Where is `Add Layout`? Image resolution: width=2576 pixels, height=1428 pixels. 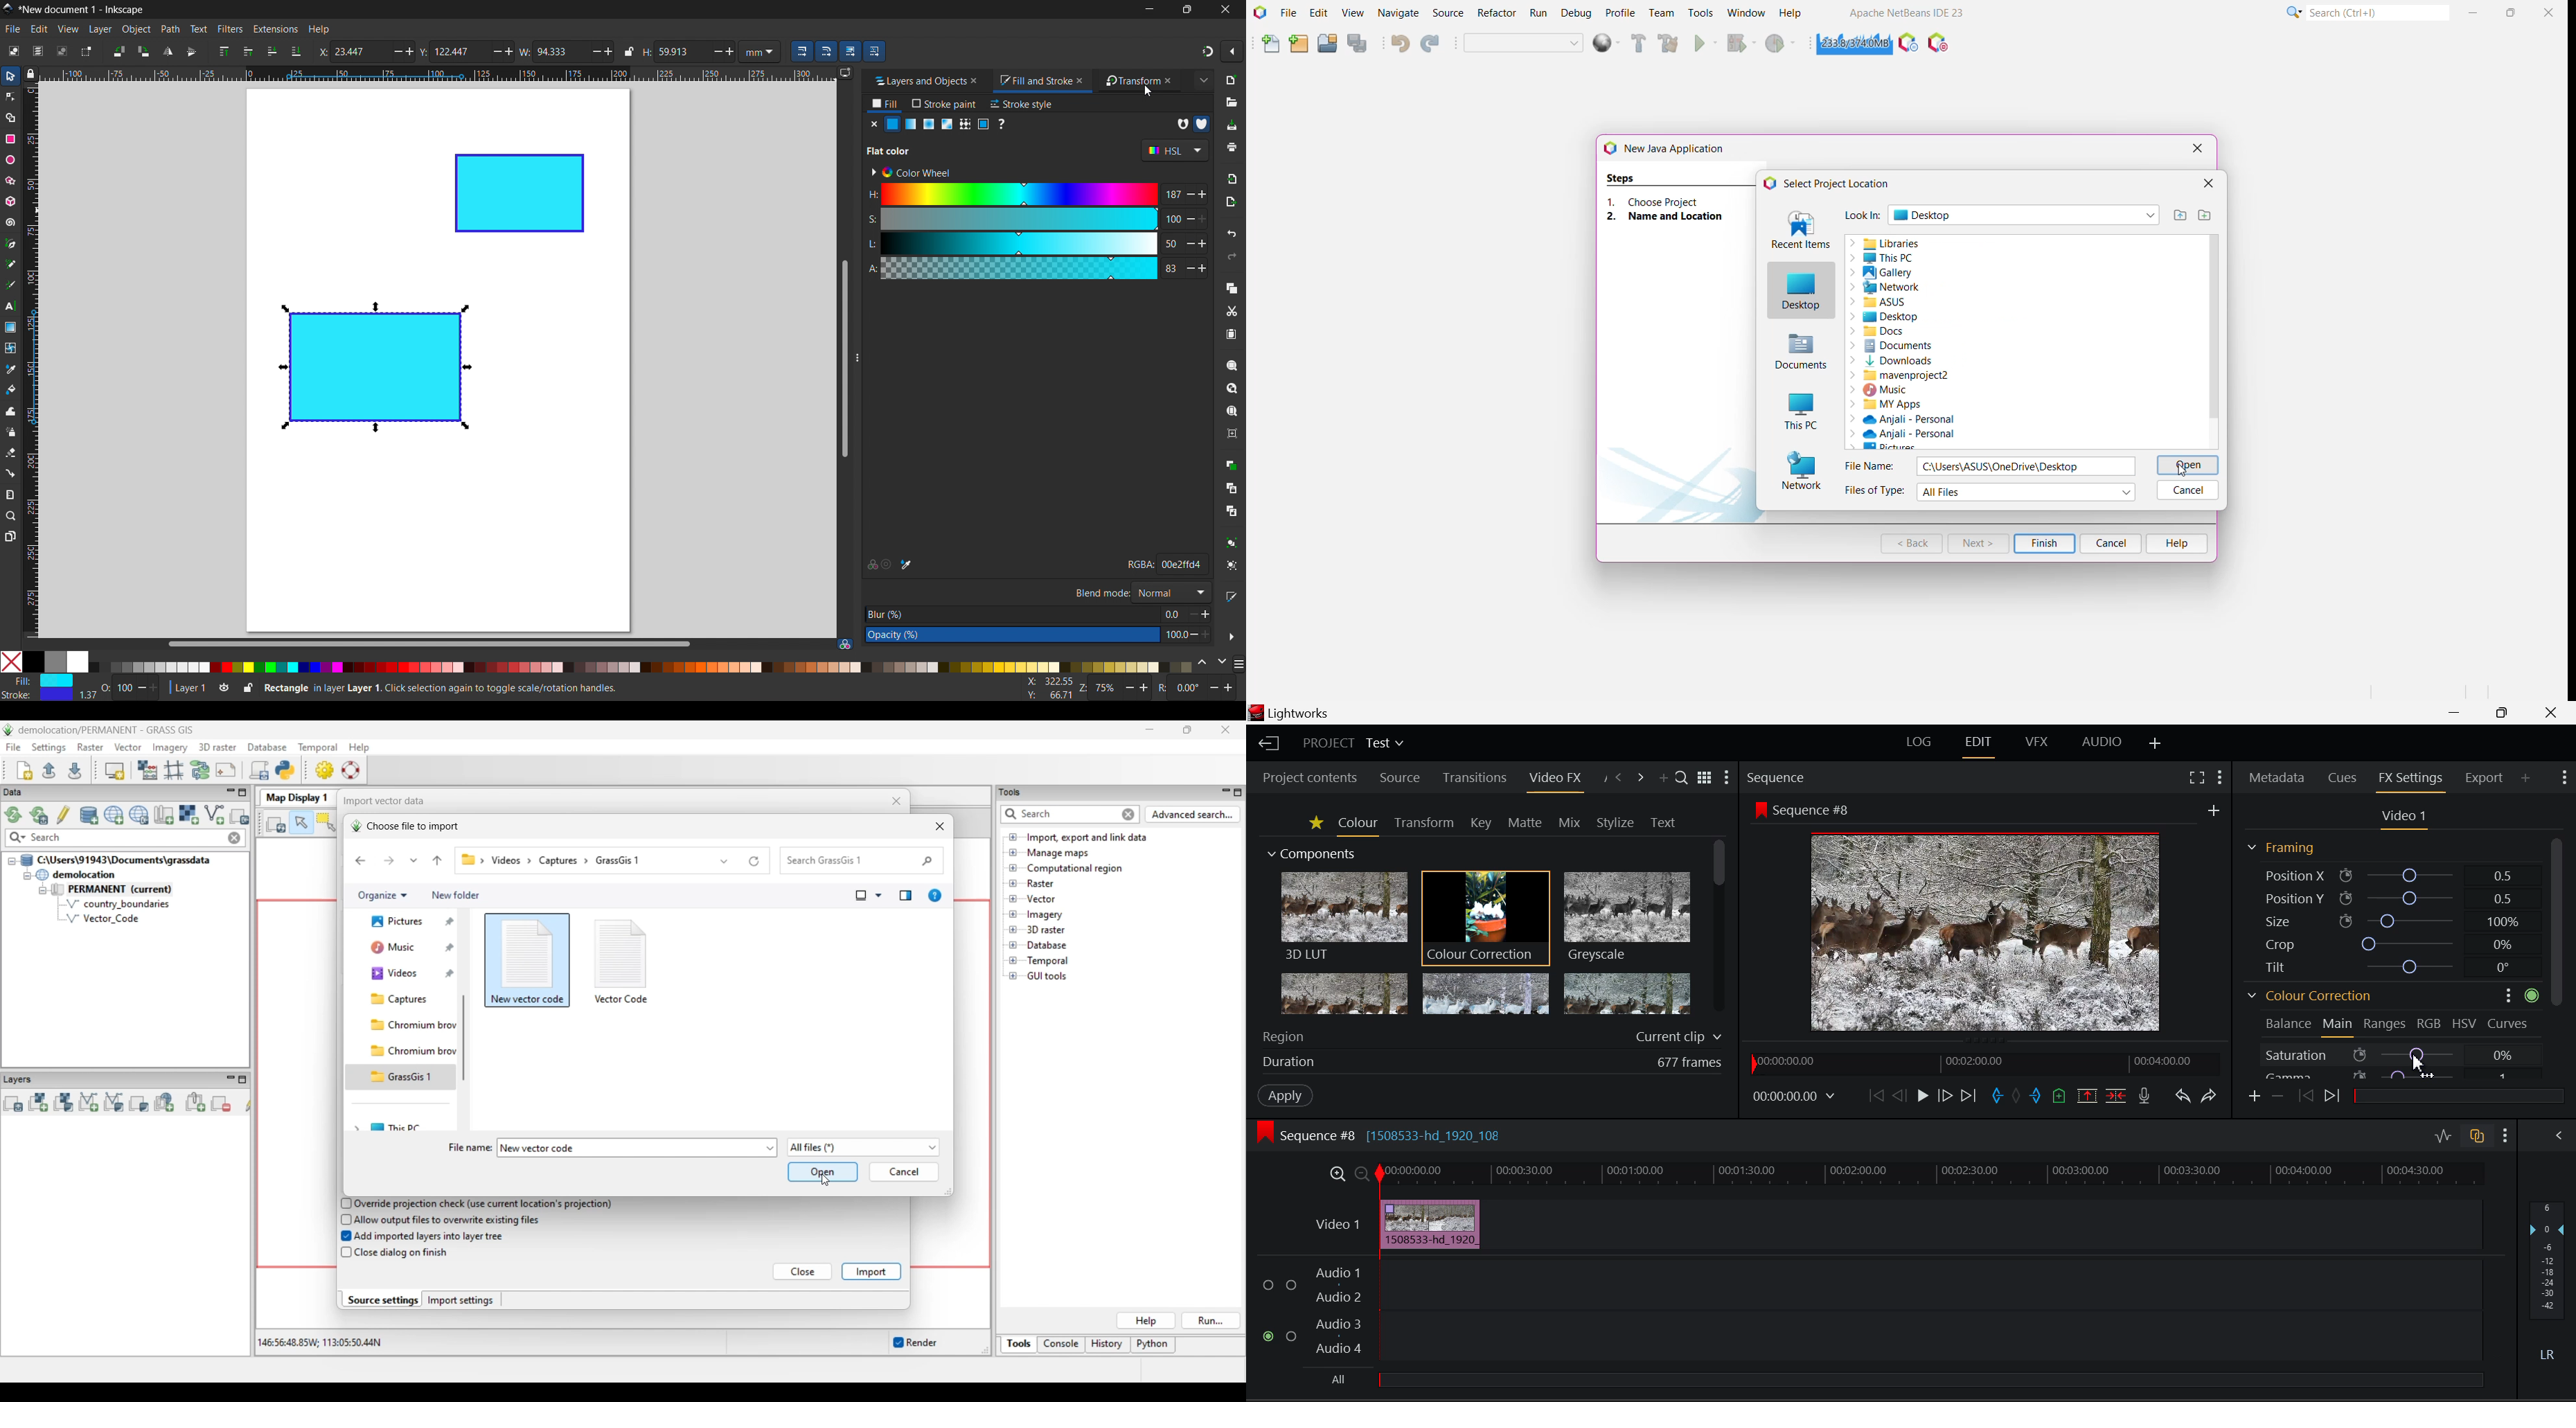
Add Layout is located at coordinates (2156, 742).